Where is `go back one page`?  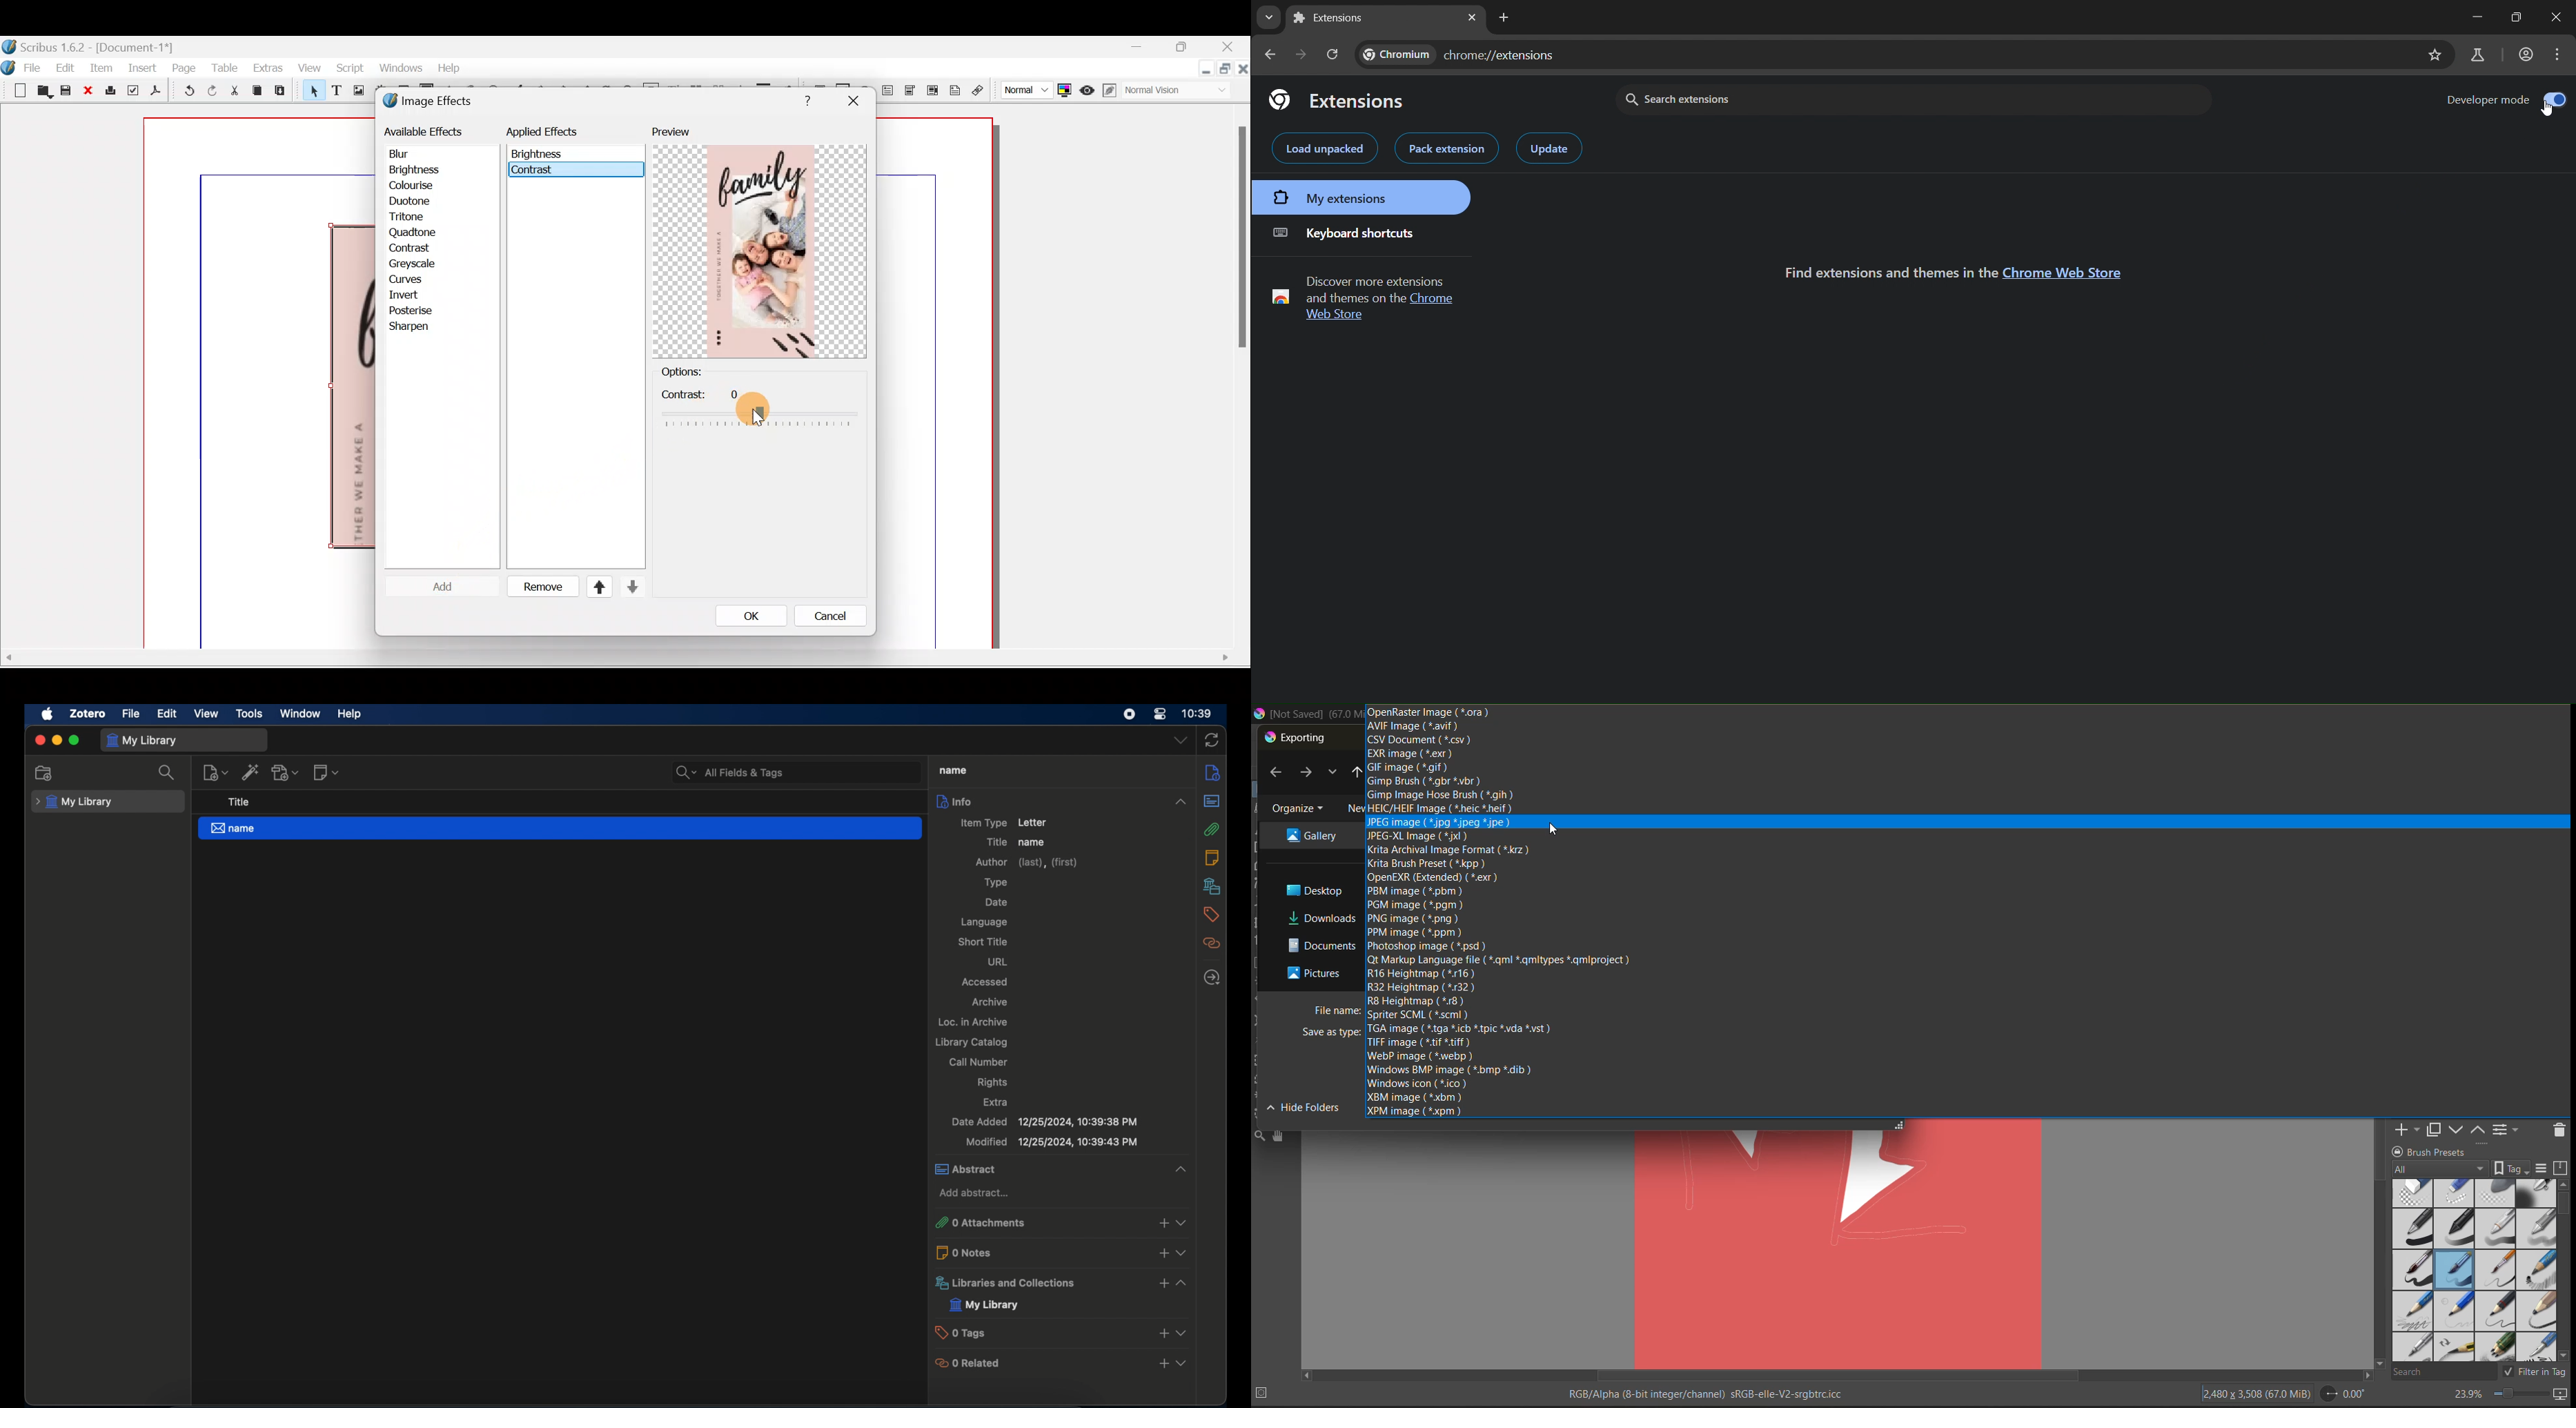
go back one page is located at coordinates (1272, 53).